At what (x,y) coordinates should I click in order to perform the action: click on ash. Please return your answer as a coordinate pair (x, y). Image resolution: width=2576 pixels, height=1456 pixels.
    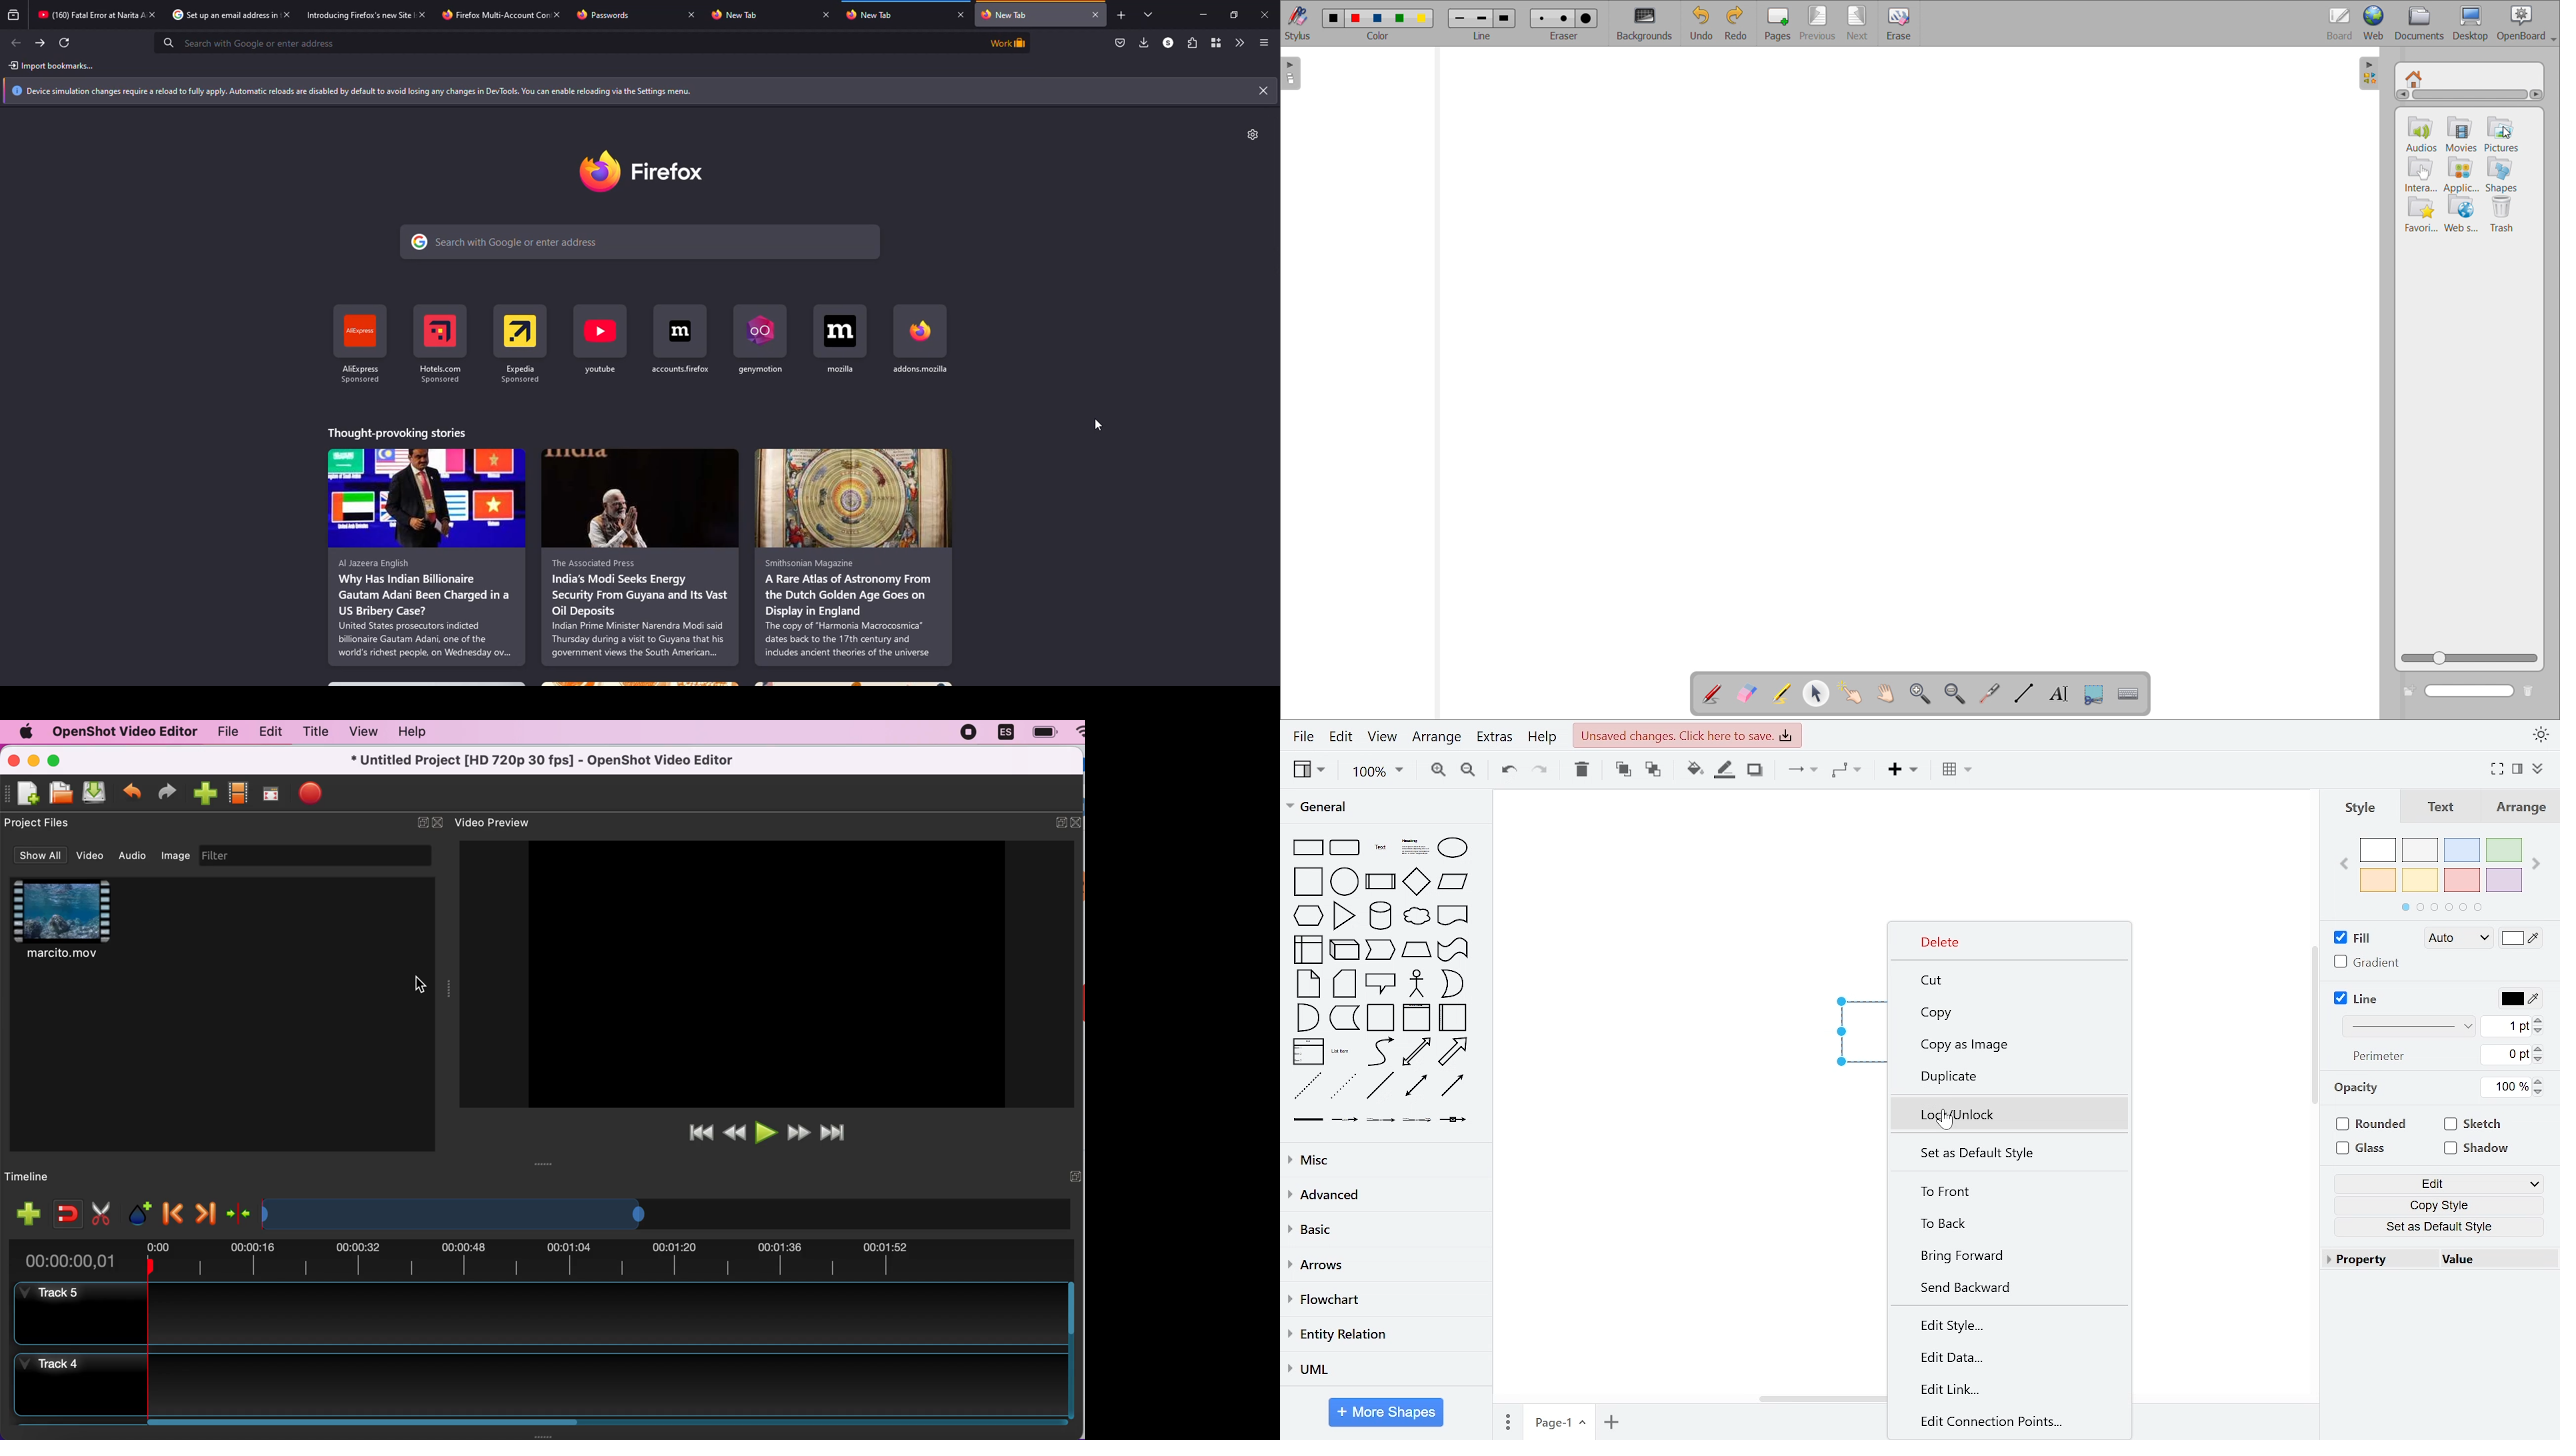
    Looking at the image, I should click on (2419, 850).